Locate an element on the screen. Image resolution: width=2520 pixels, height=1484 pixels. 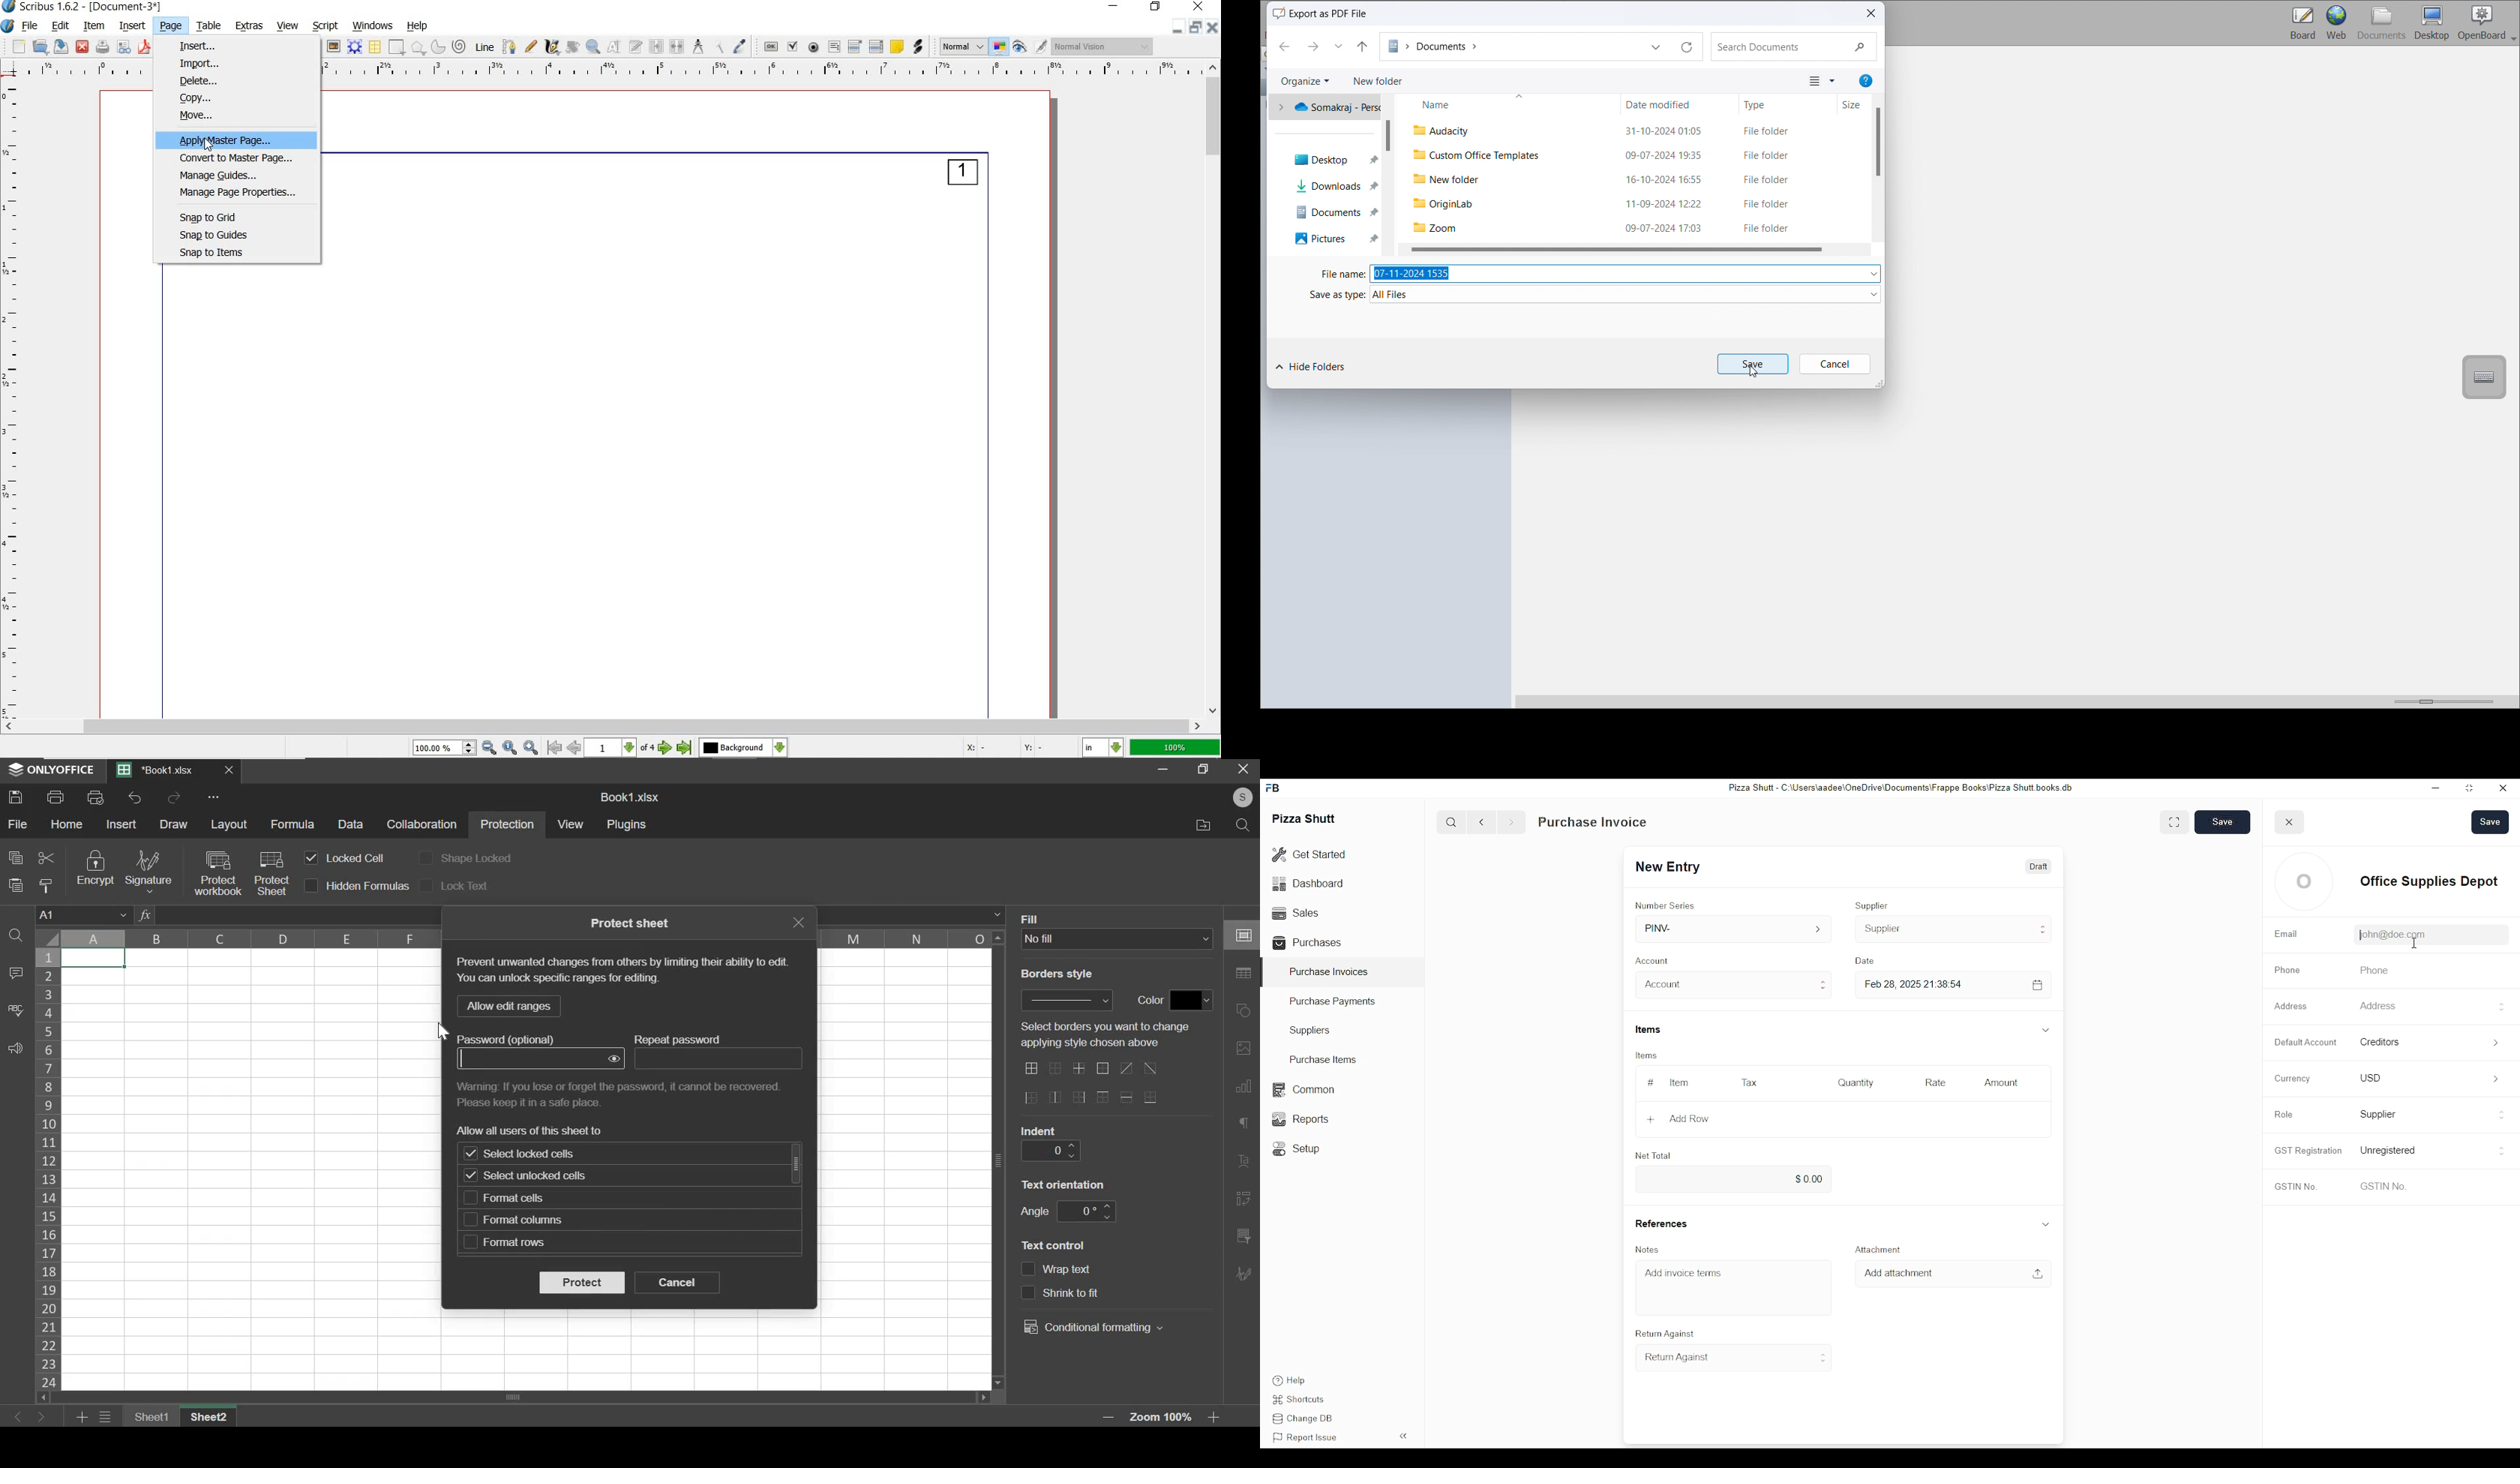
Restore down is located at coordinates (1163, 768).